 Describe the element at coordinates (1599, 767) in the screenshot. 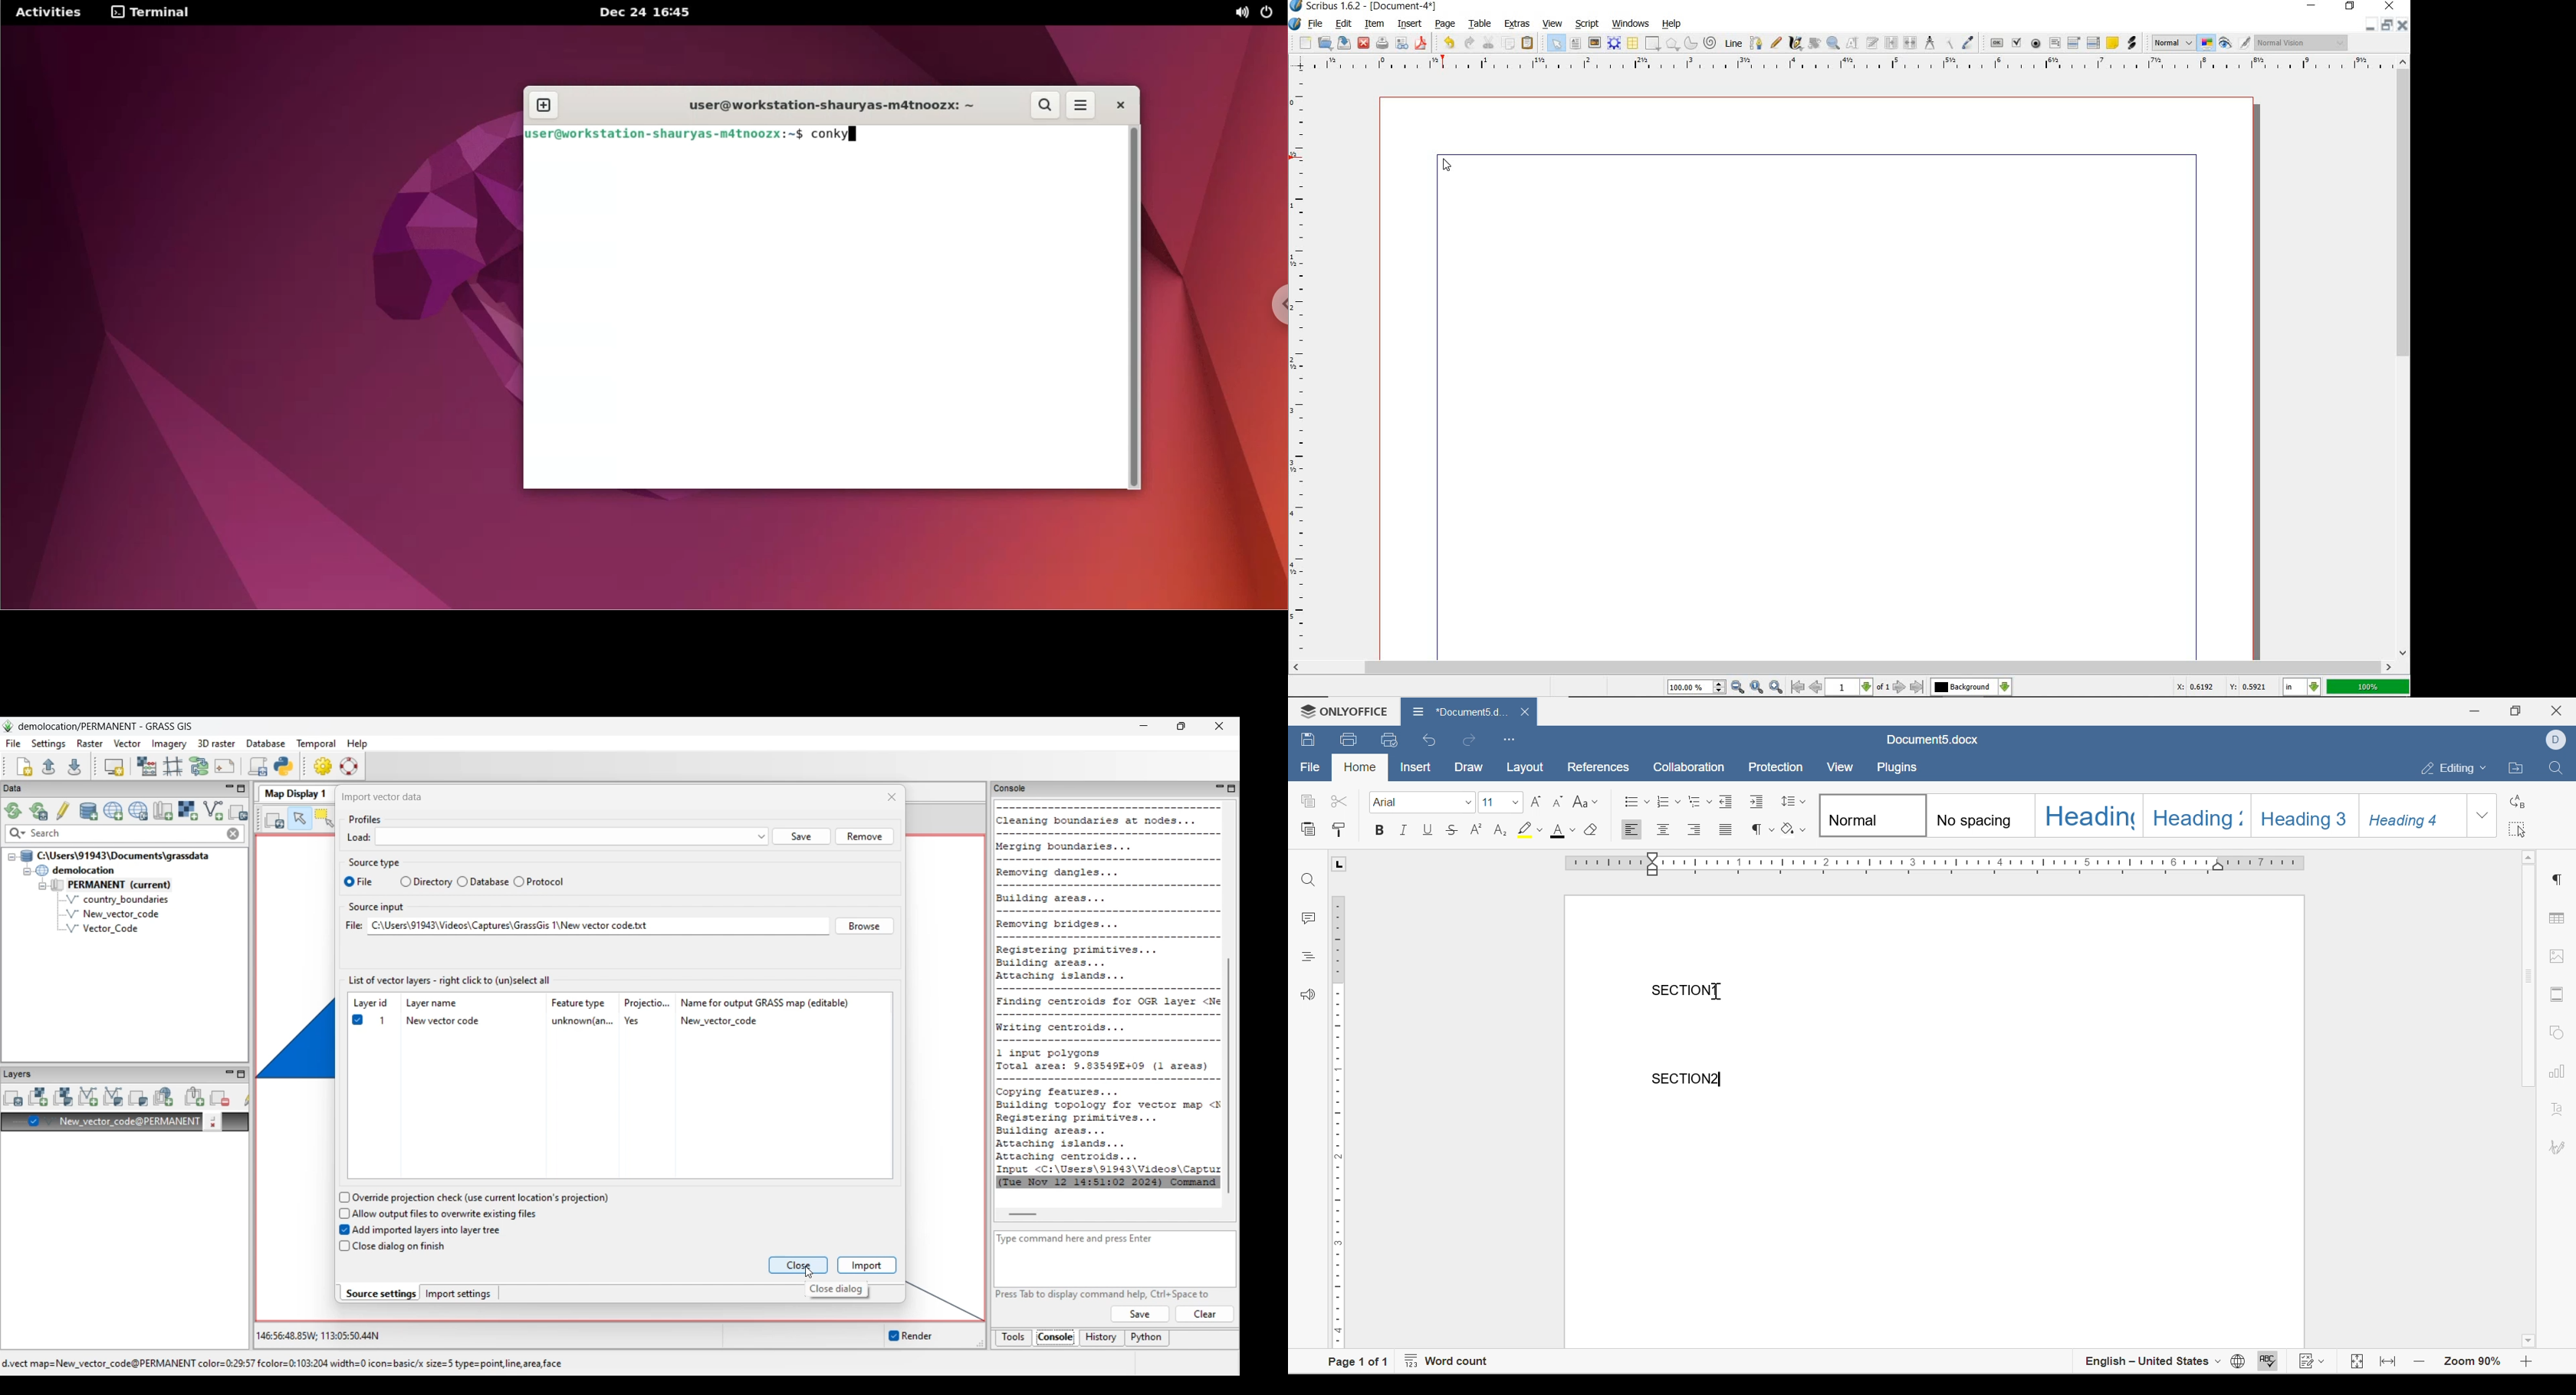

I see `references` at that location.